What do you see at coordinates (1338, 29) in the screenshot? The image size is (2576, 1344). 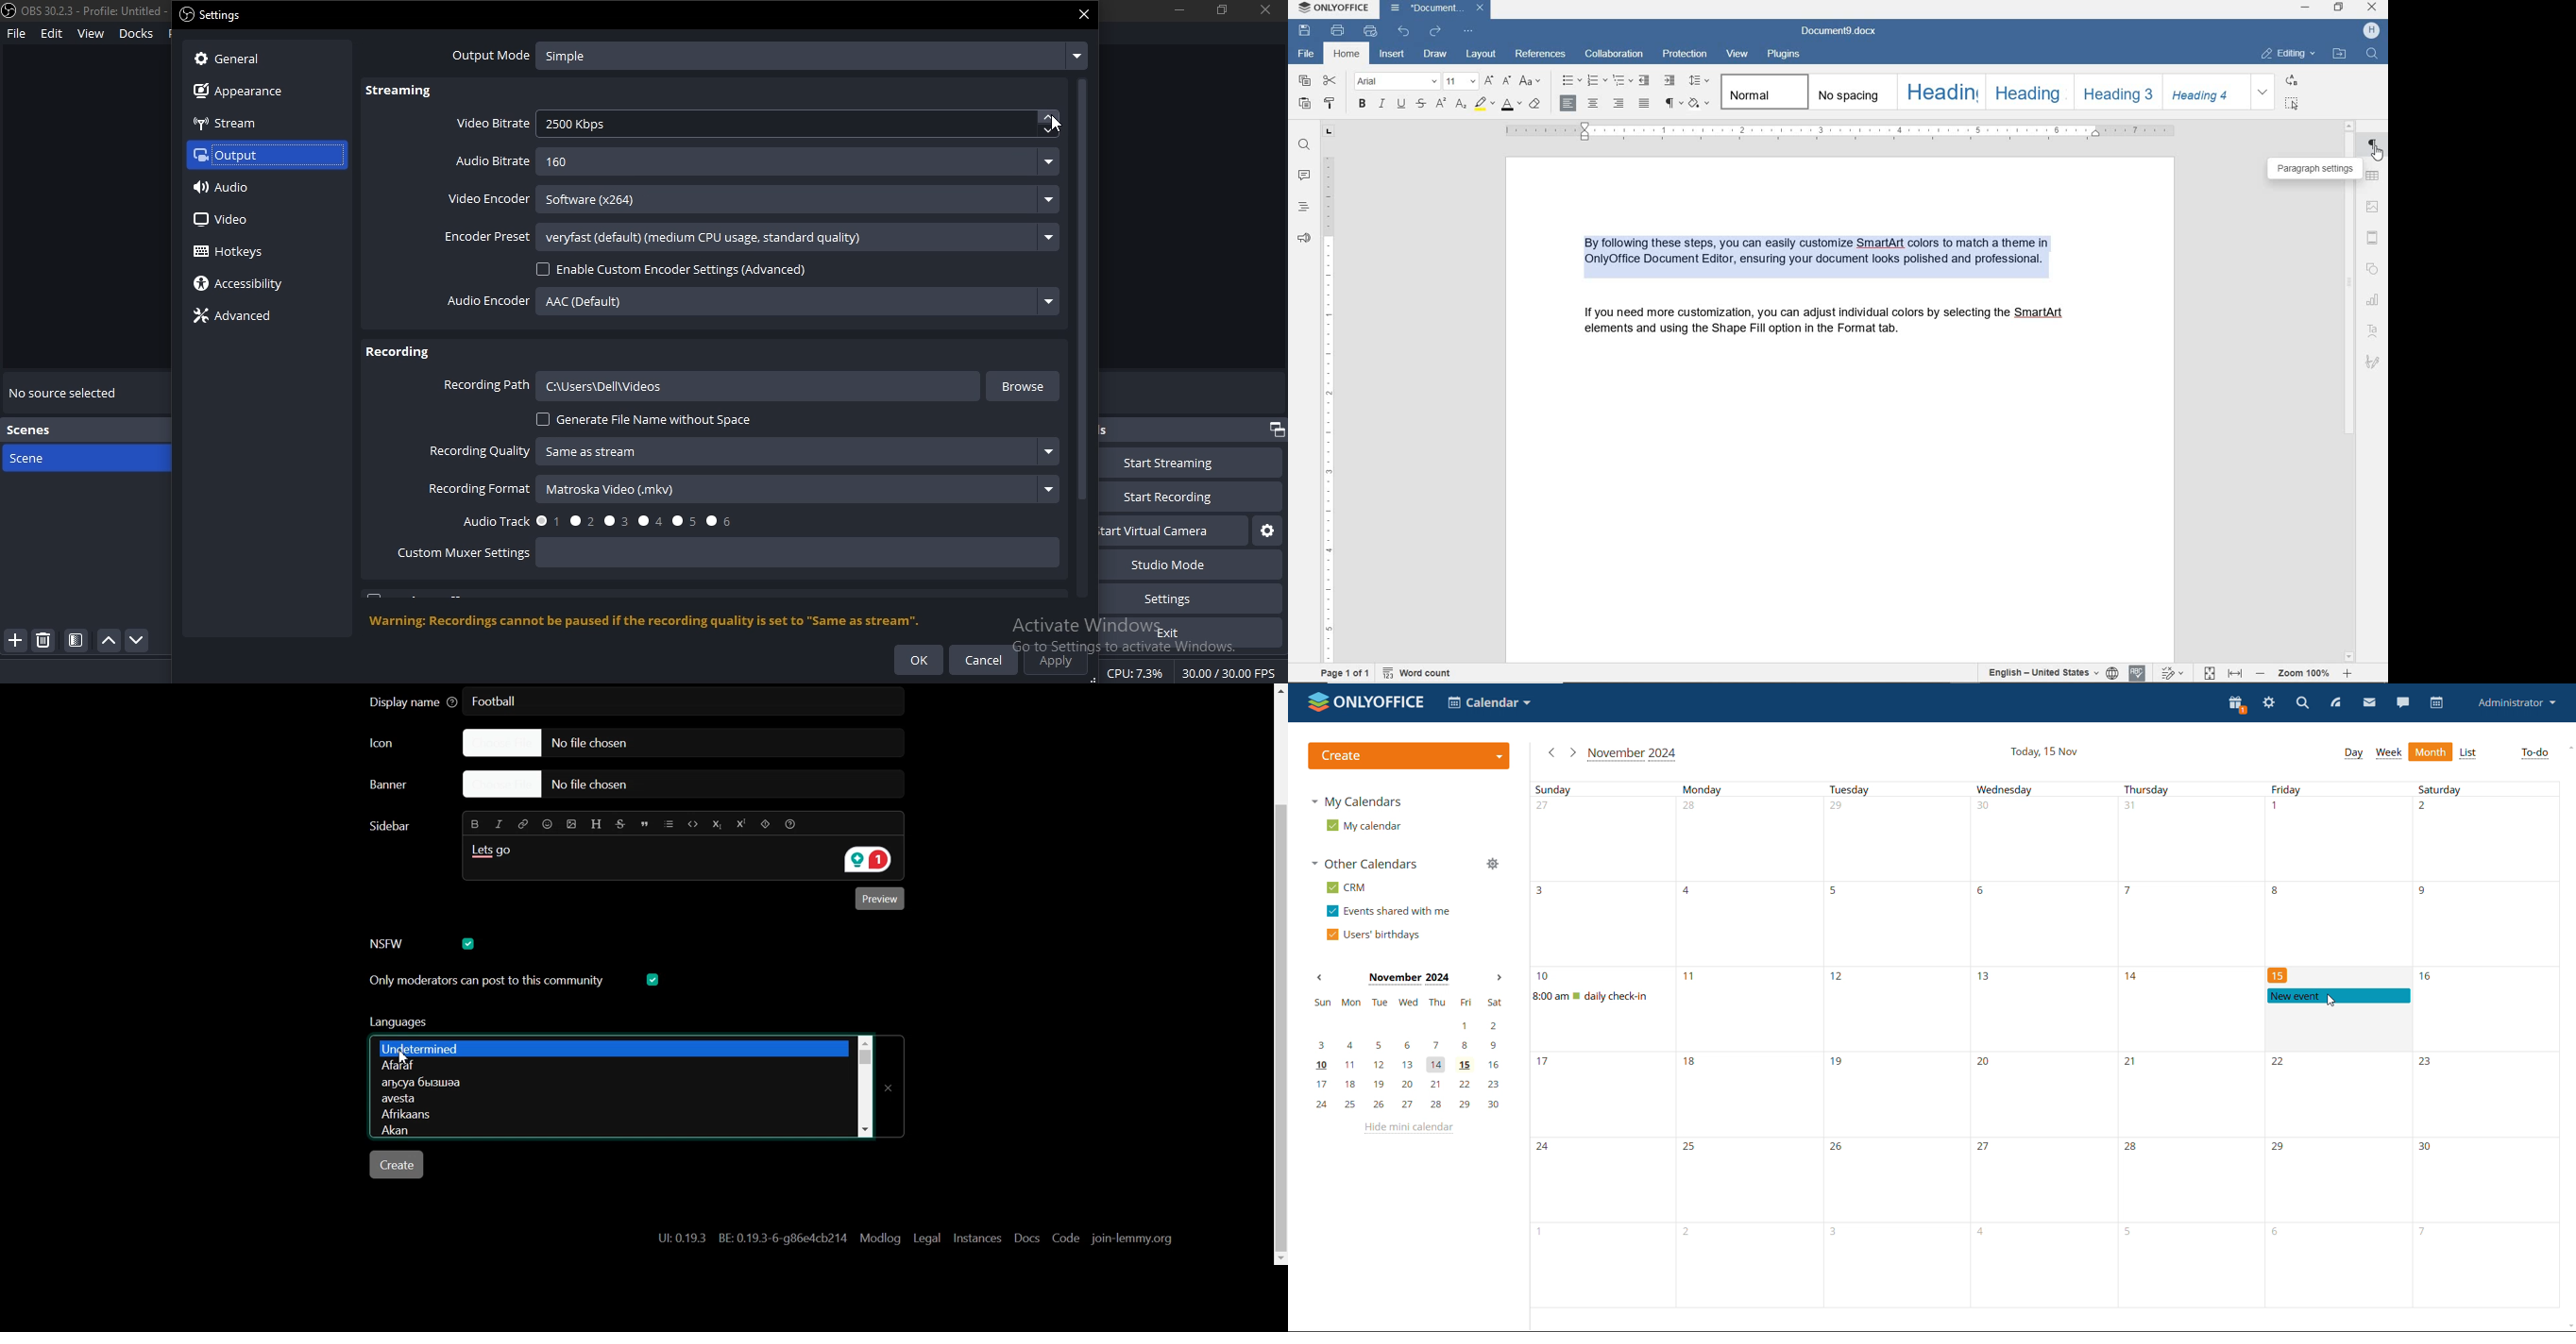 I see `print` at bounding box center [1338, 29].